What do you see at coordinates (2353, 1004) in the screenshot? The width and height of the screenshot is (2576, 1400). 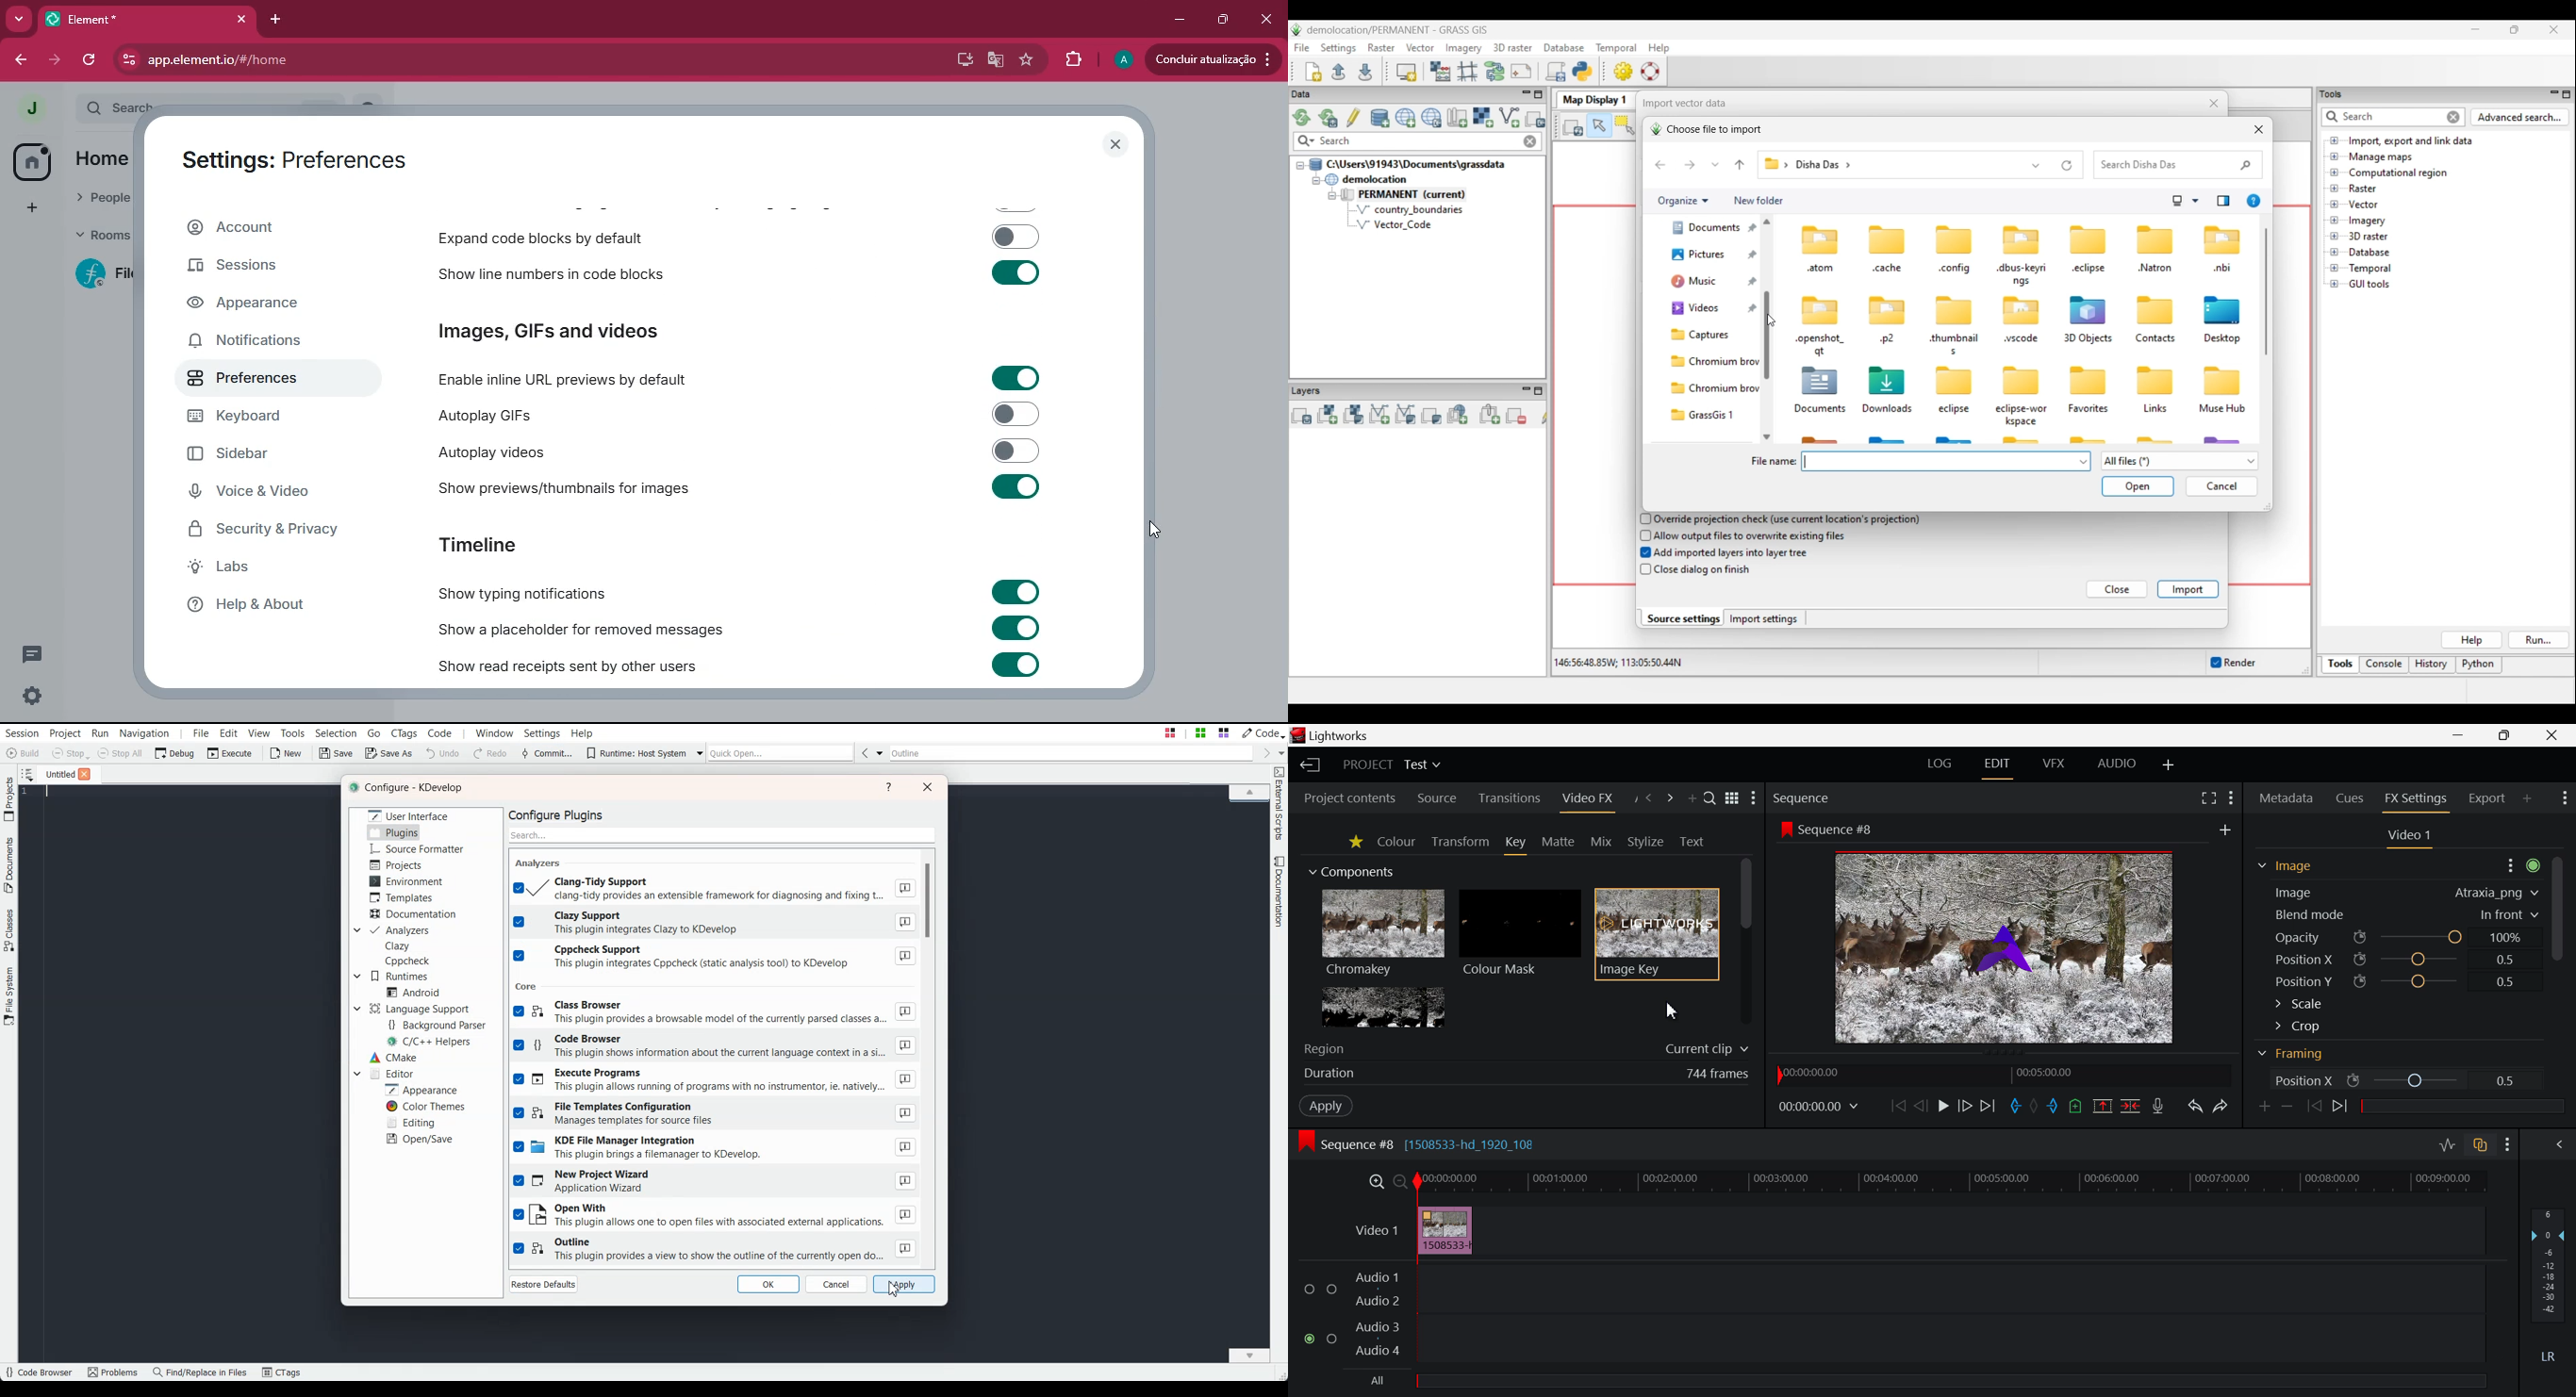 I see `Scale` at bounding box center [2353, 1004].